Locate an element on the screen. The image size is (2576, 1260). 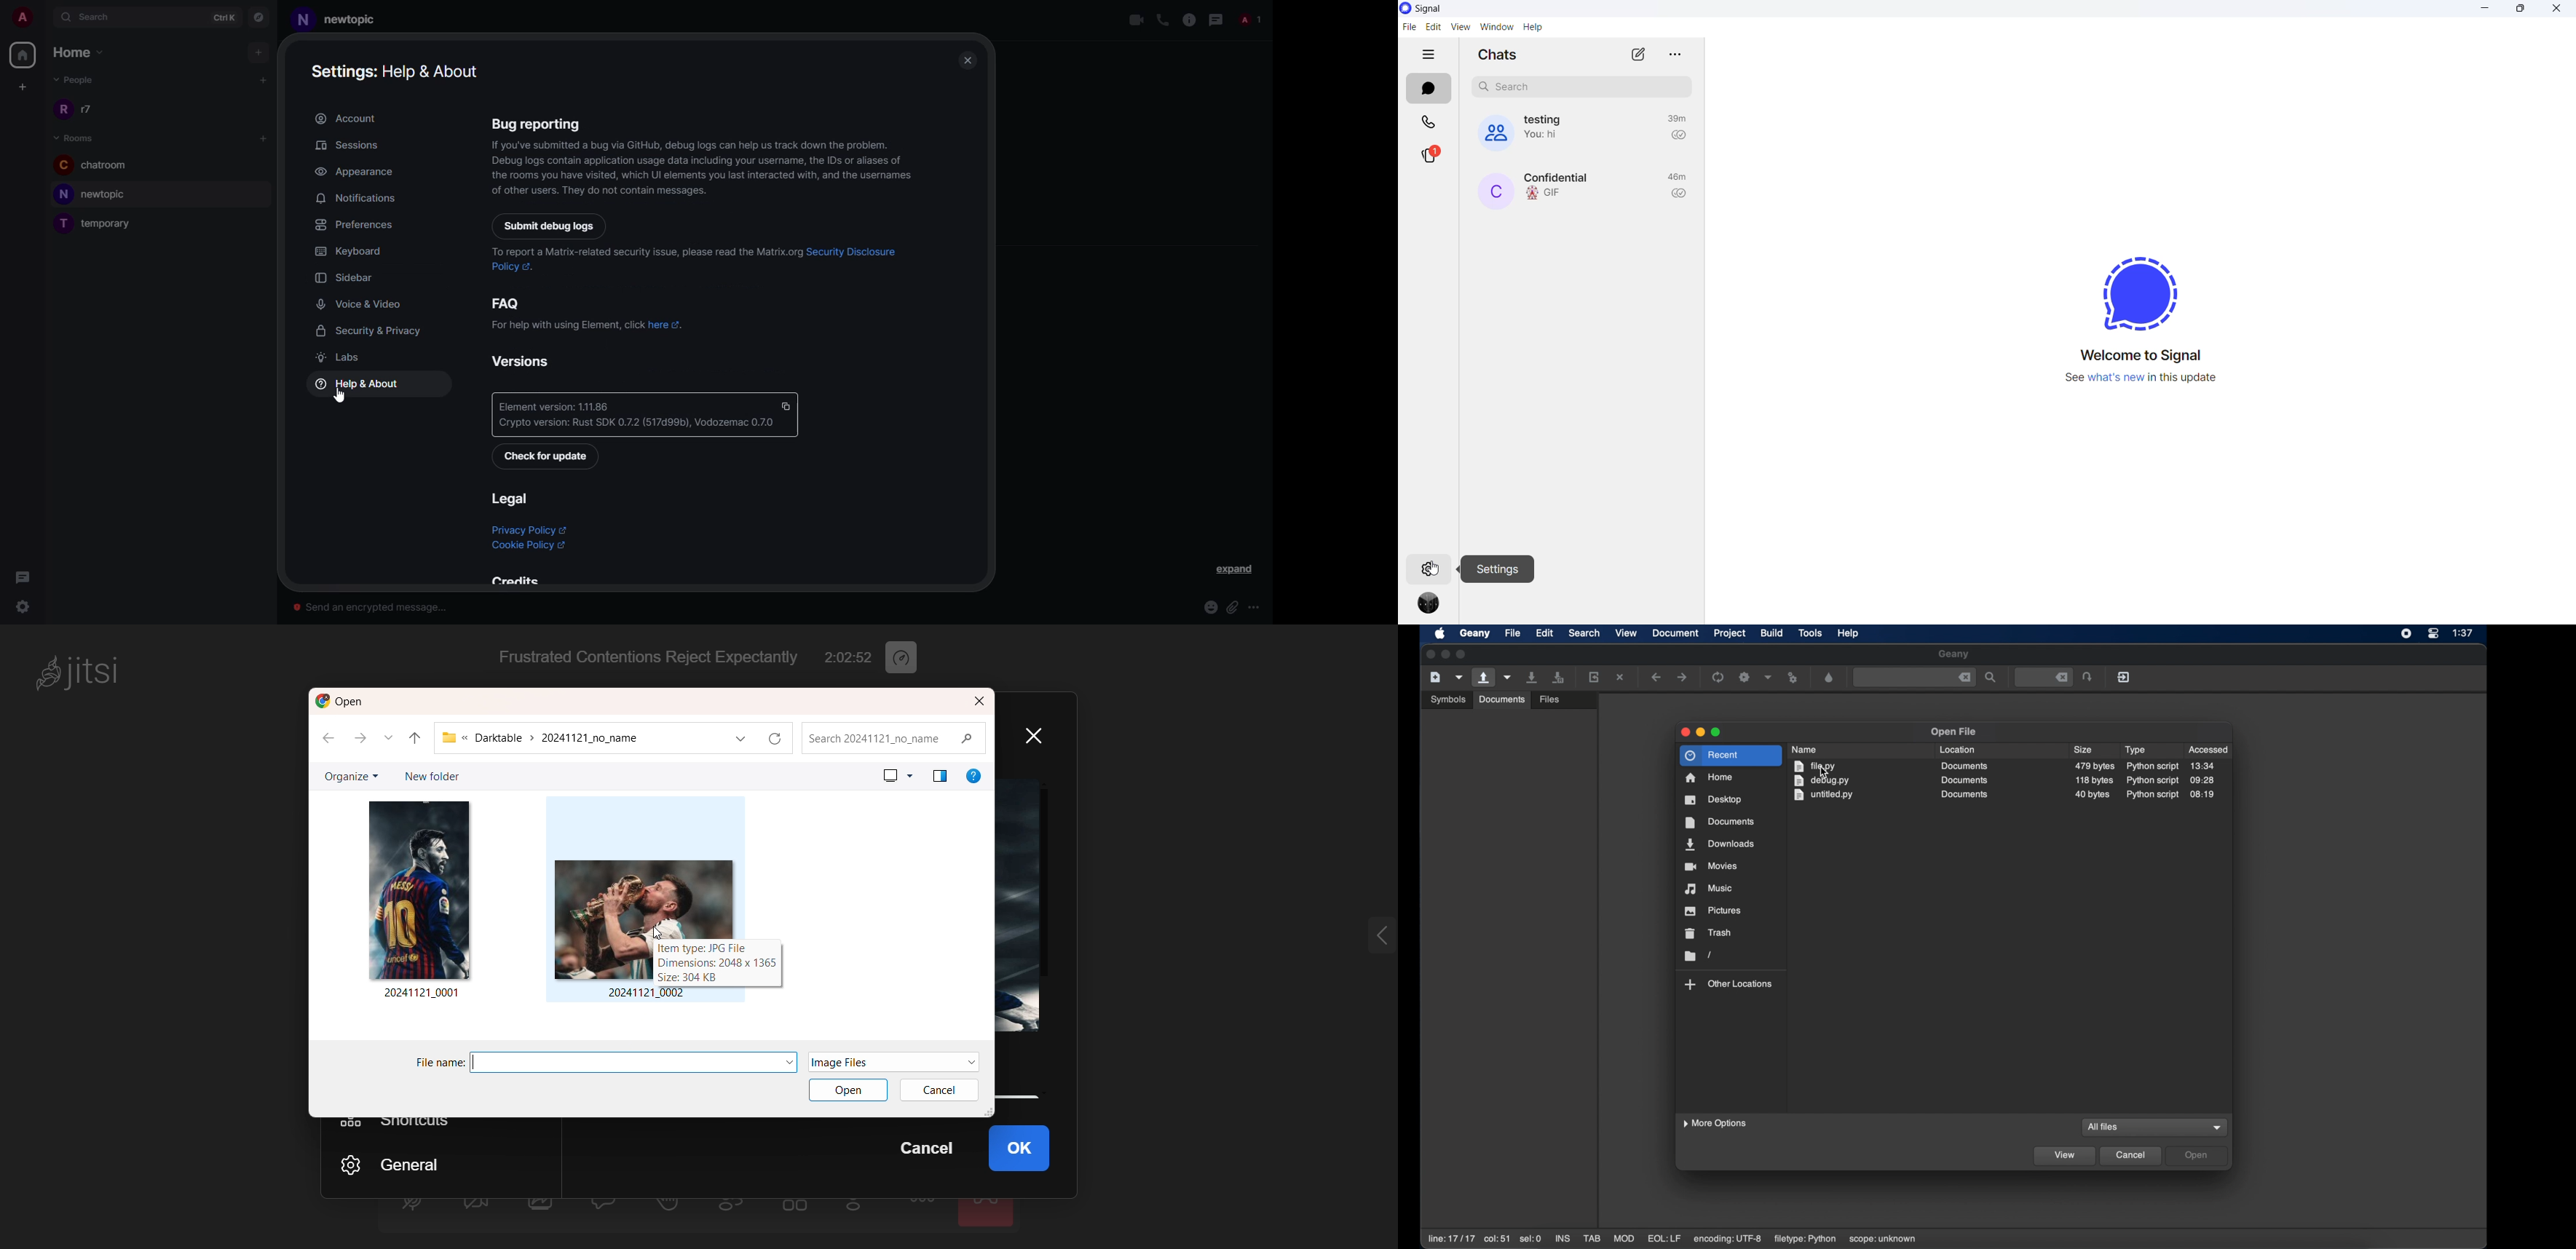
welcome message is located at coordinates (2140, 356).